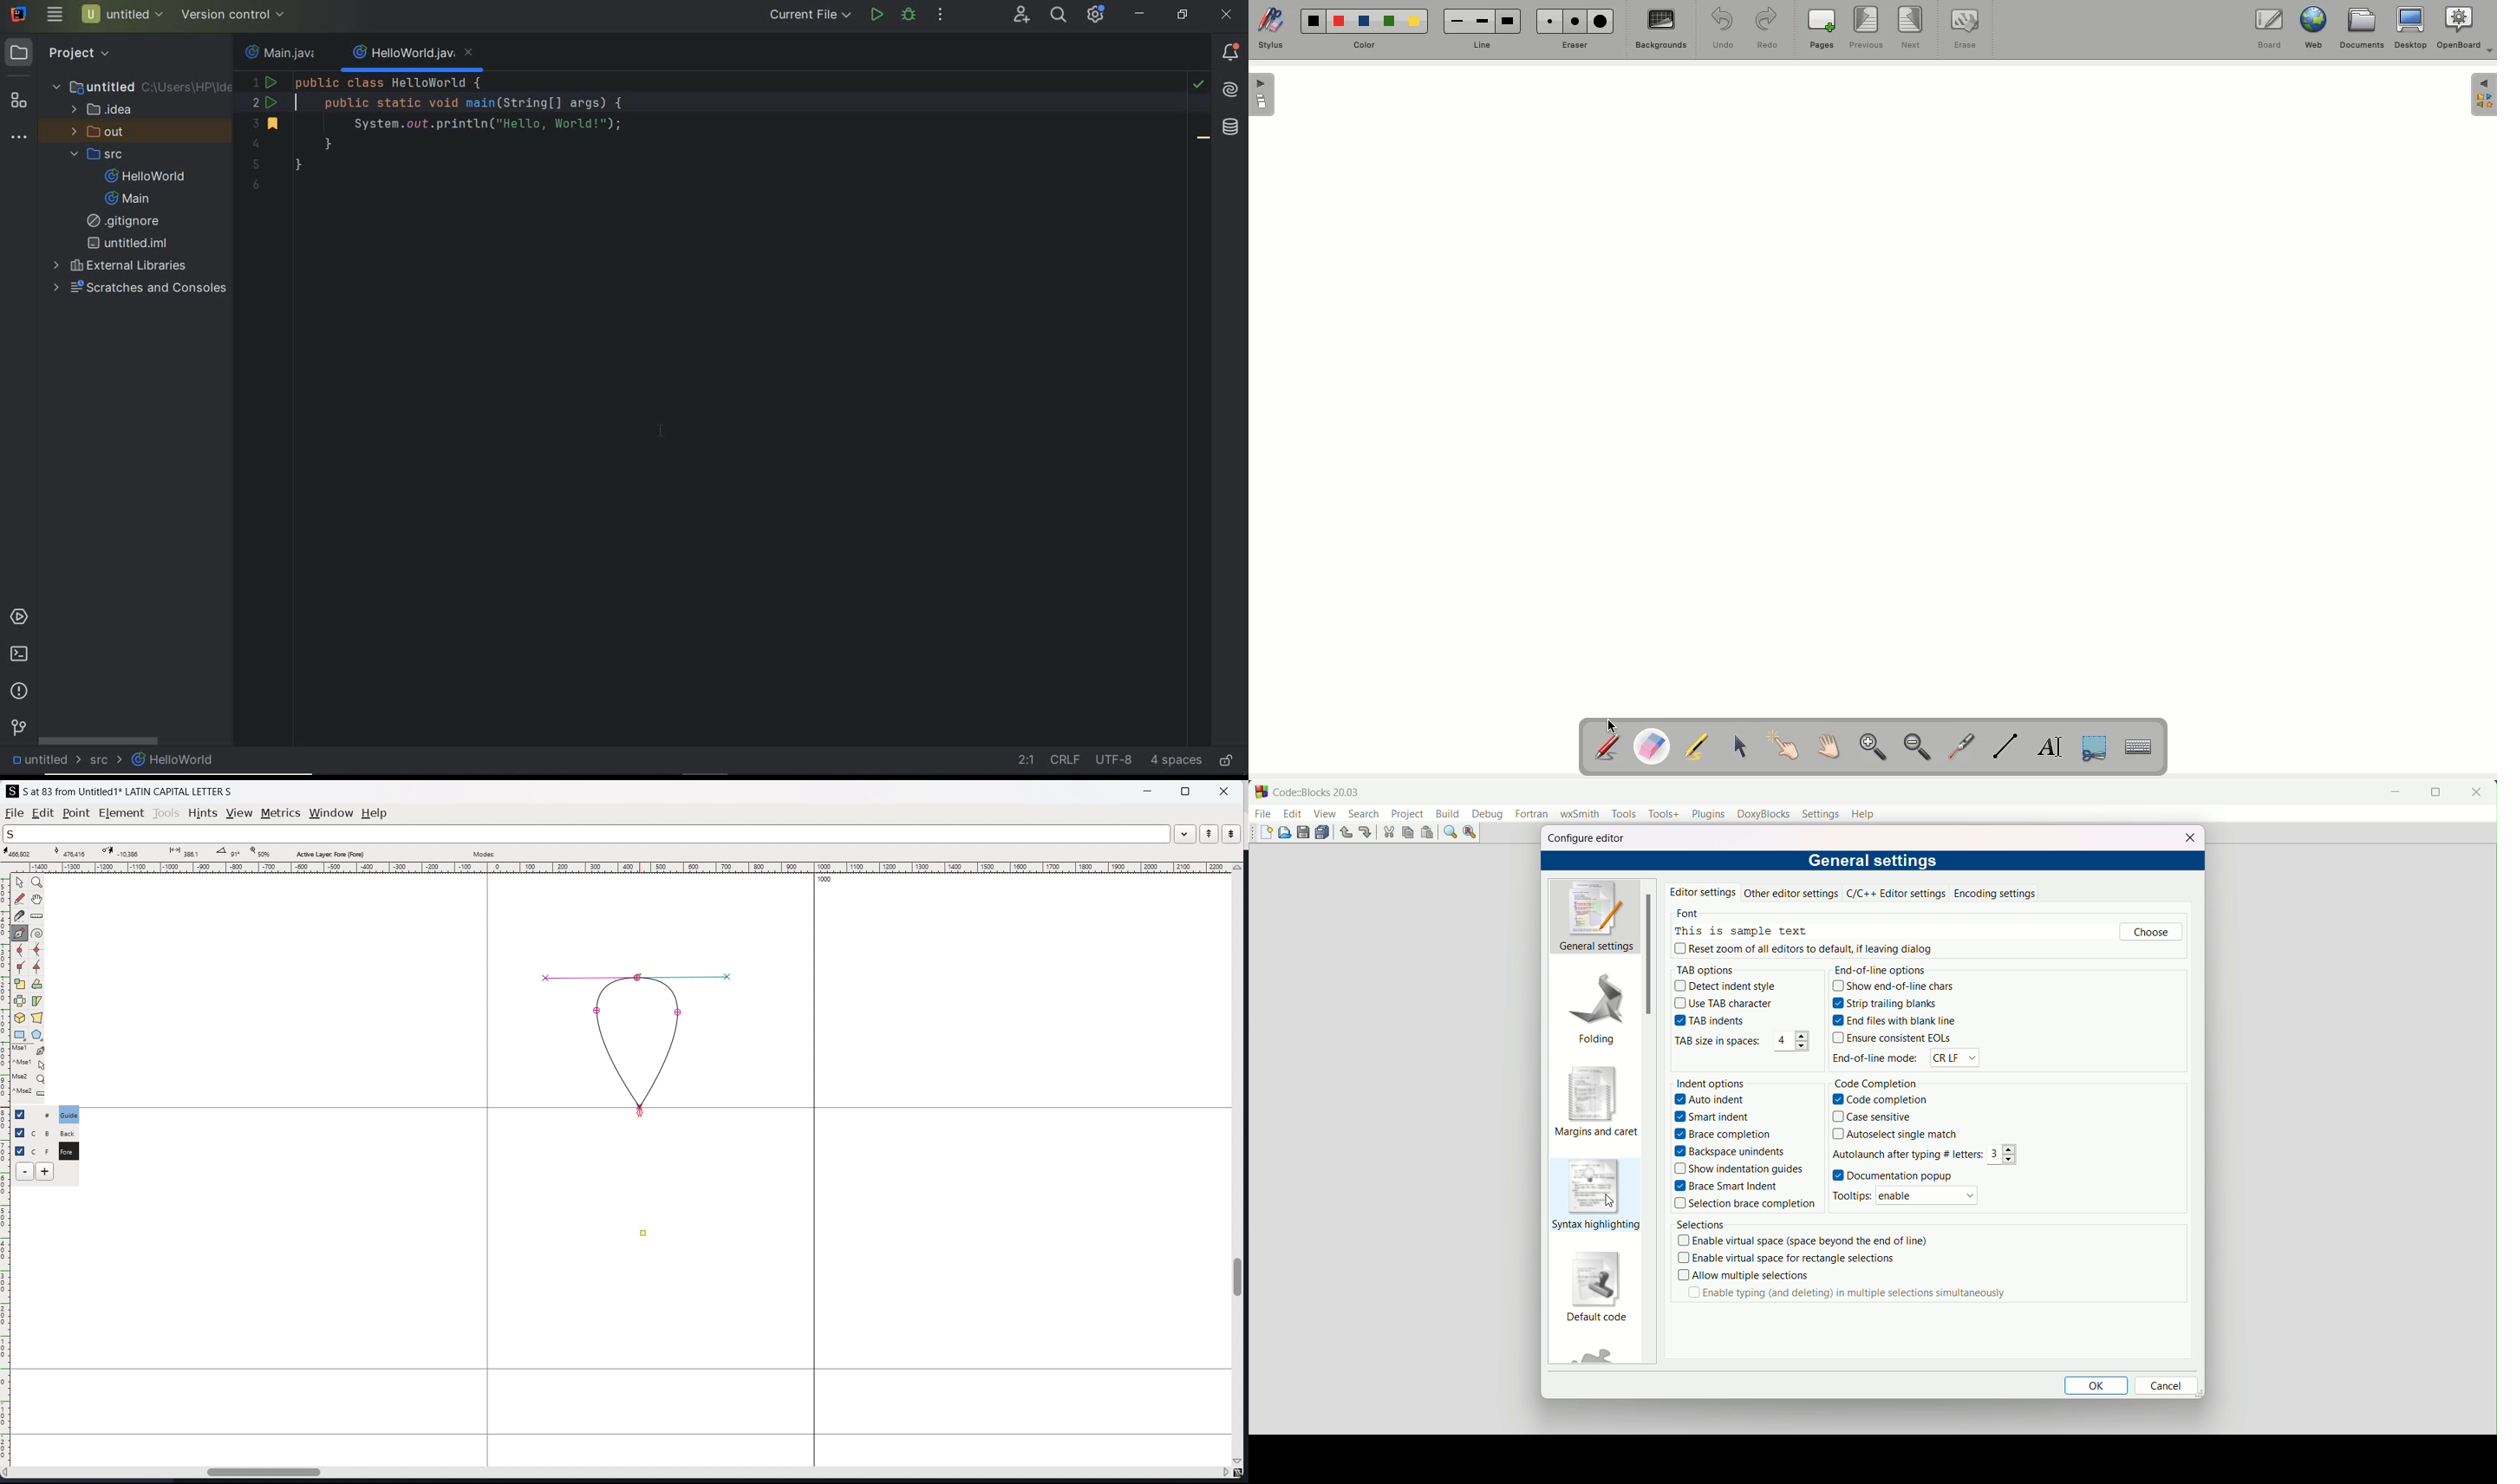  Describe the element at coordinates (1847, 1295) in the screenshot. I see `enable typing` at that location.